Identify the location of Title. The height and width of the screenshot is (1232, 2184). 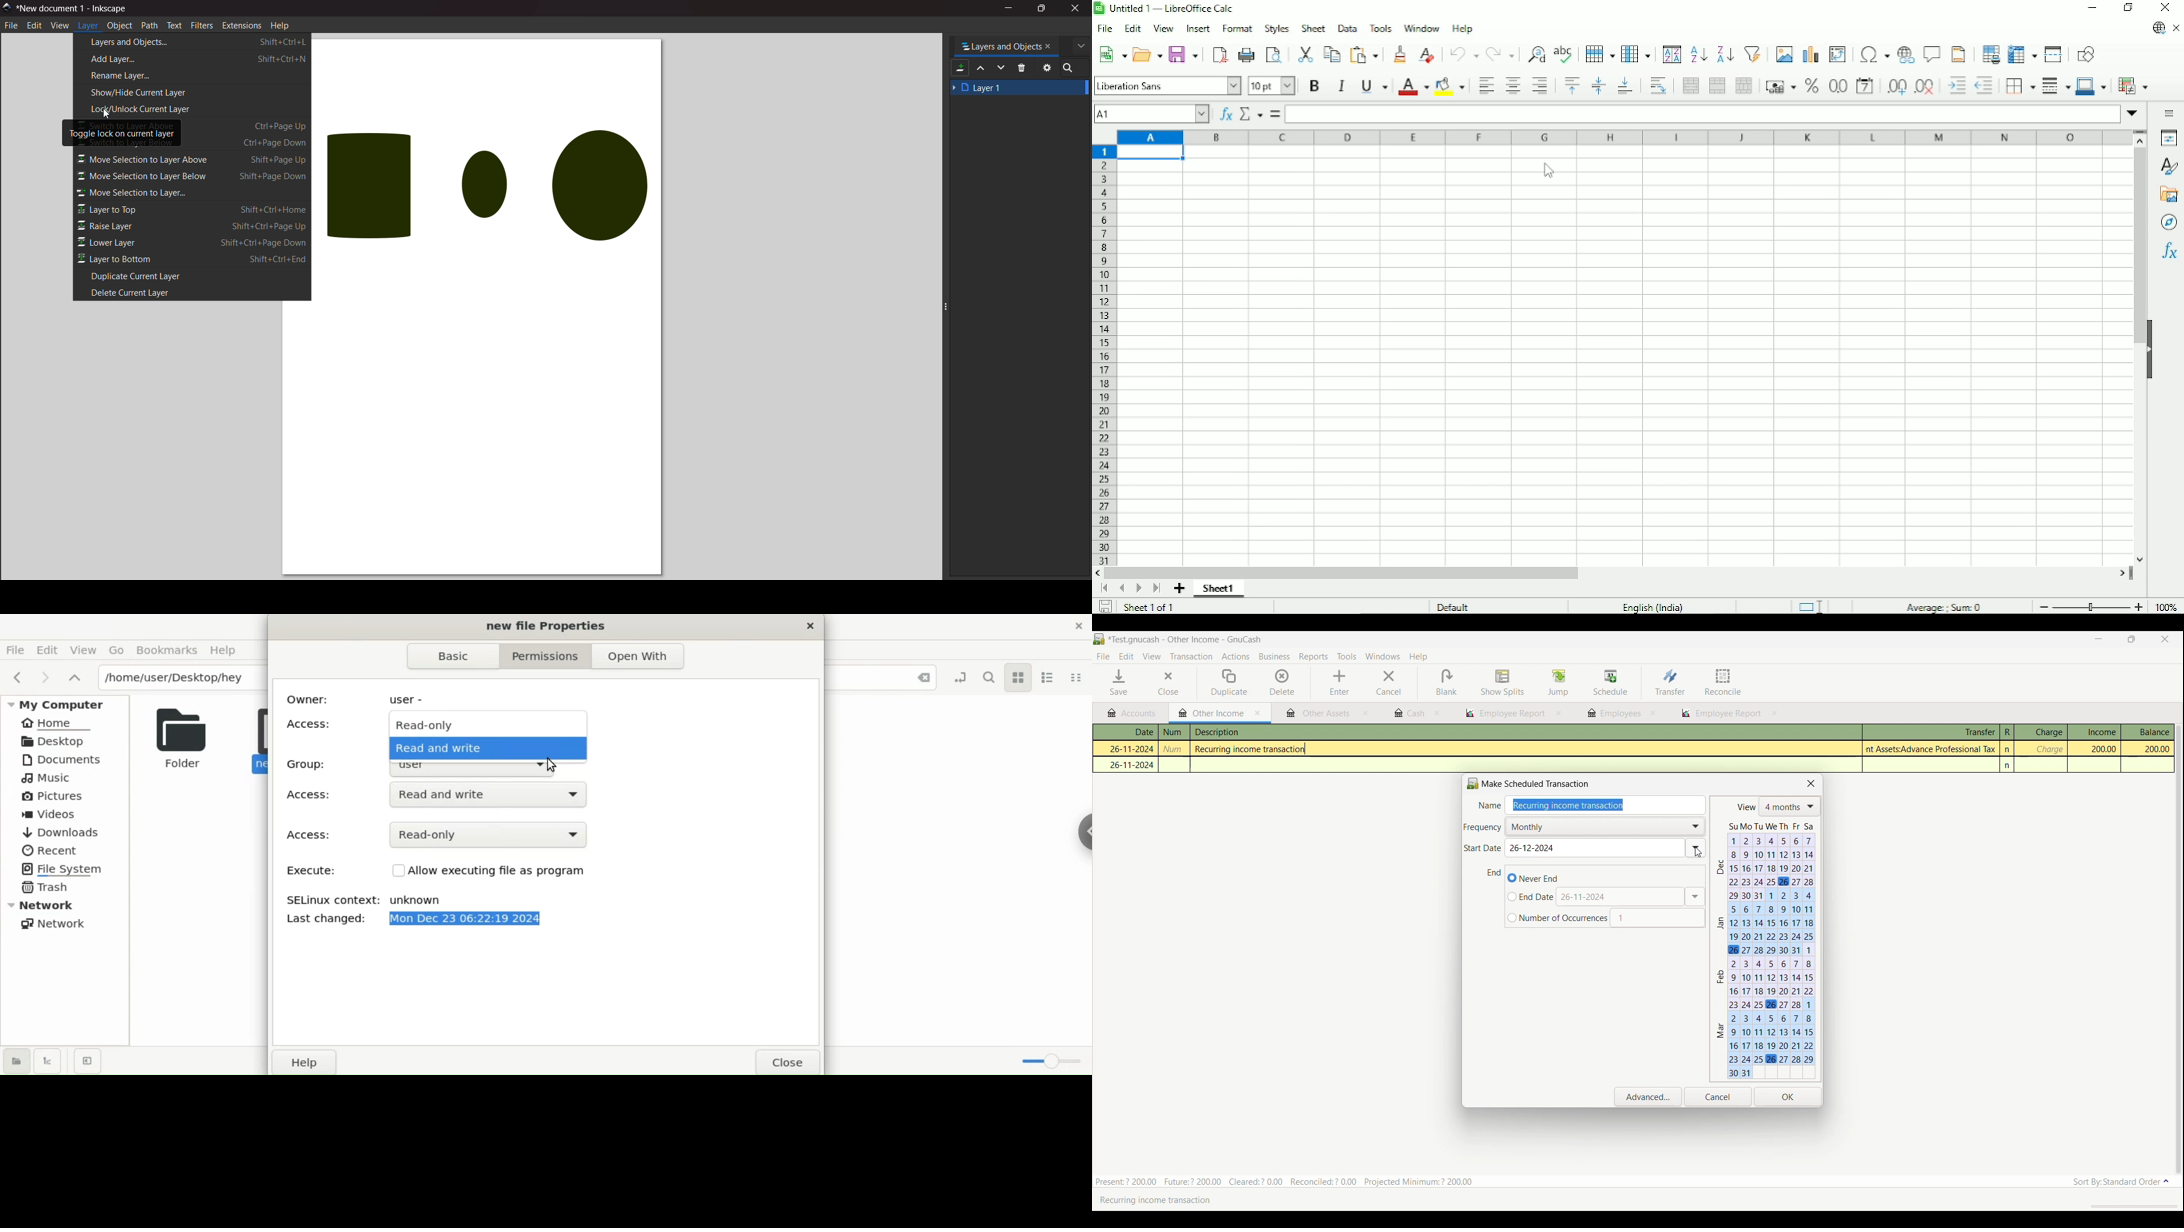
(1168, 9).